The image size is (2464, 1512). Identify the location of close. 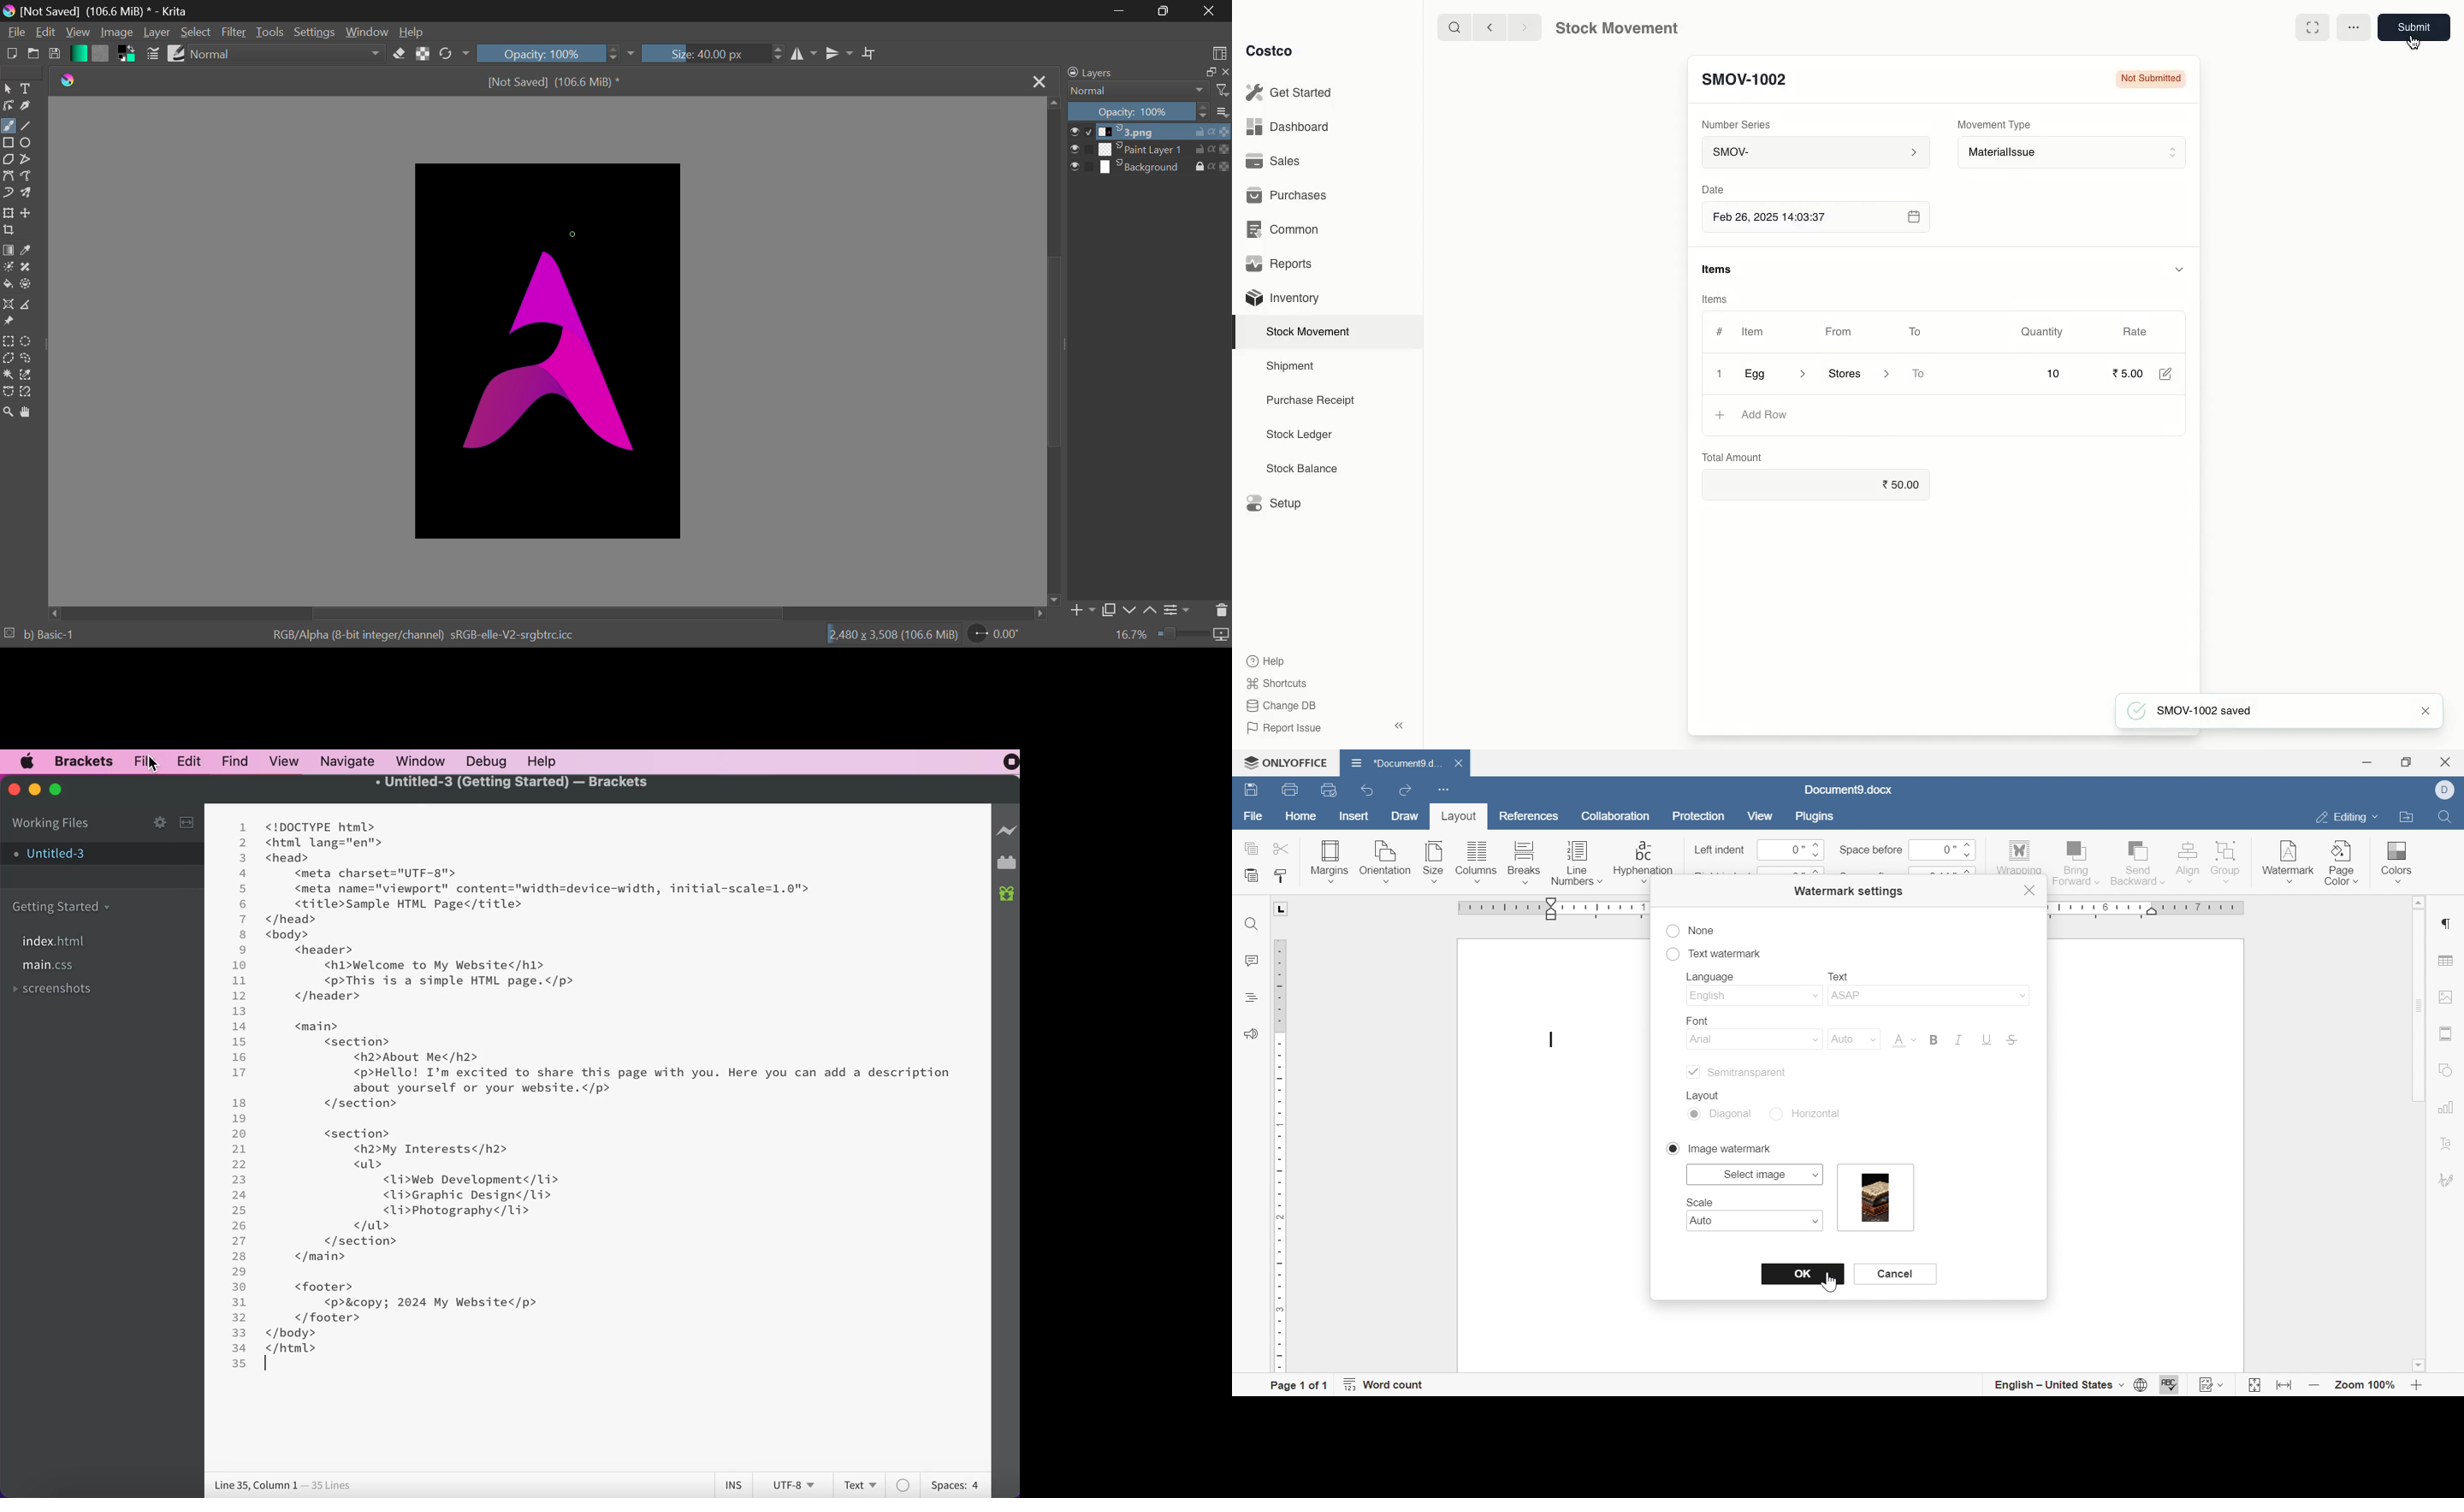
(2031, 891).